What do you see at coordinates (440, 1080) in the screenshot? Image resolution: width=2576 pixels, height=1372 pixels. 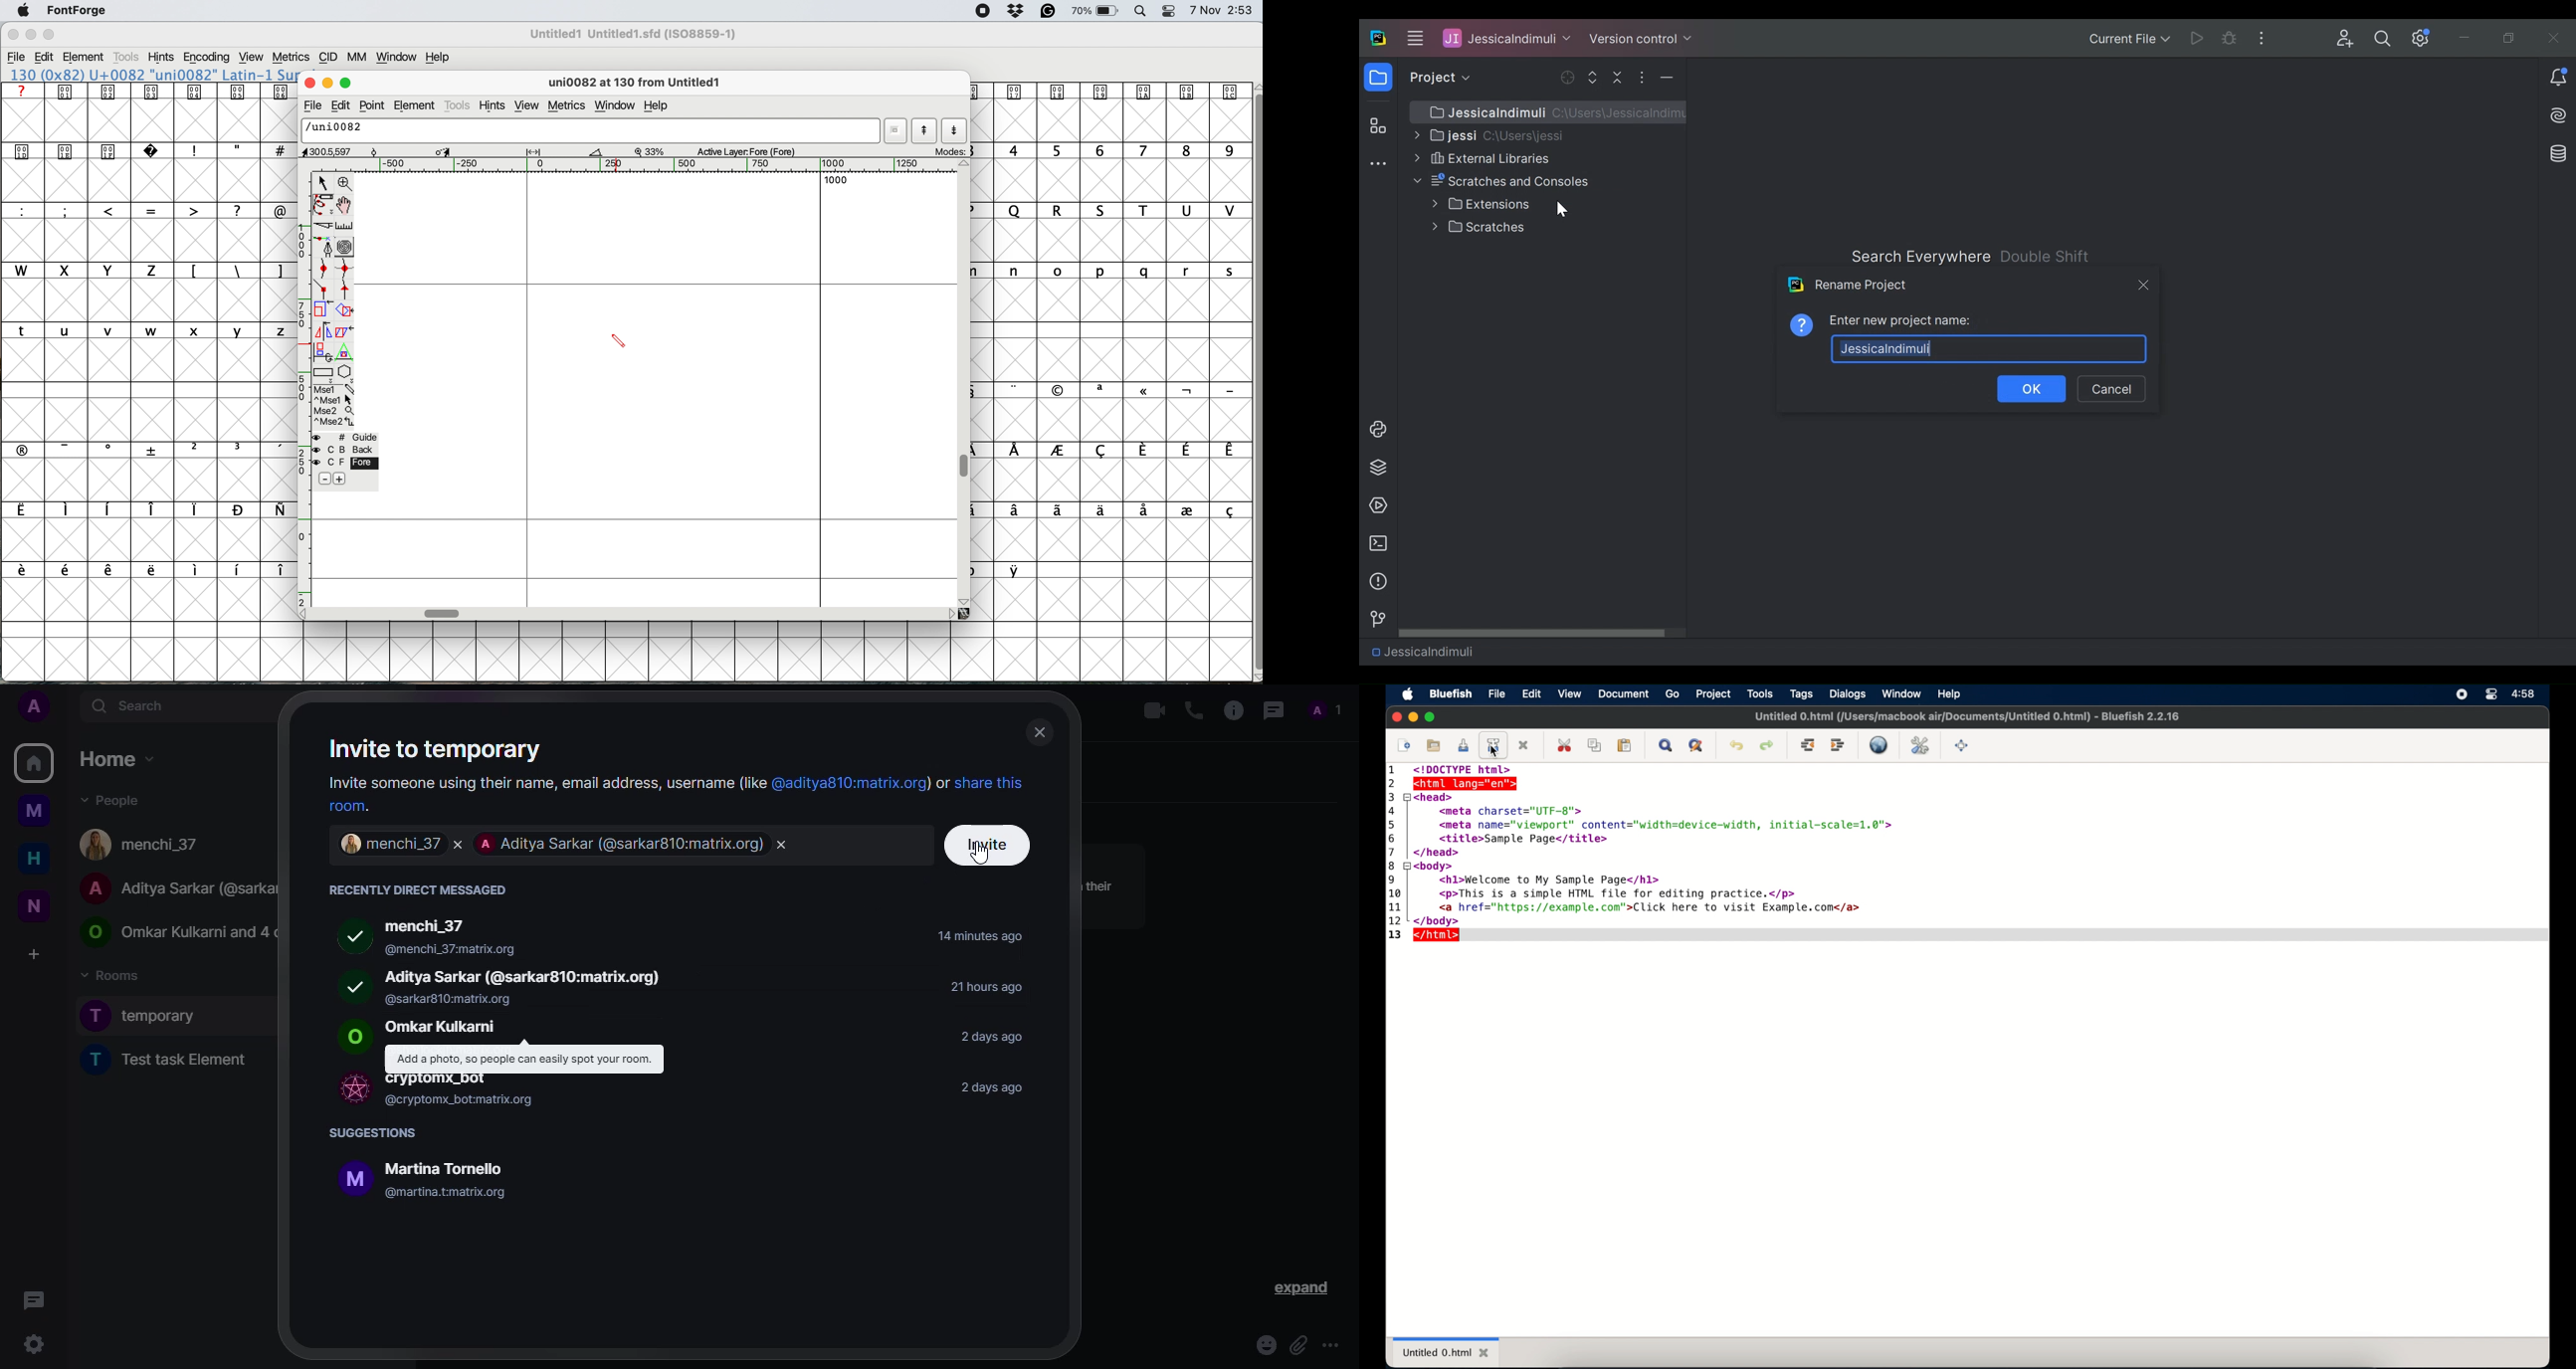 I see `Cryplomx_bot` at bounding box center [440, 1080].